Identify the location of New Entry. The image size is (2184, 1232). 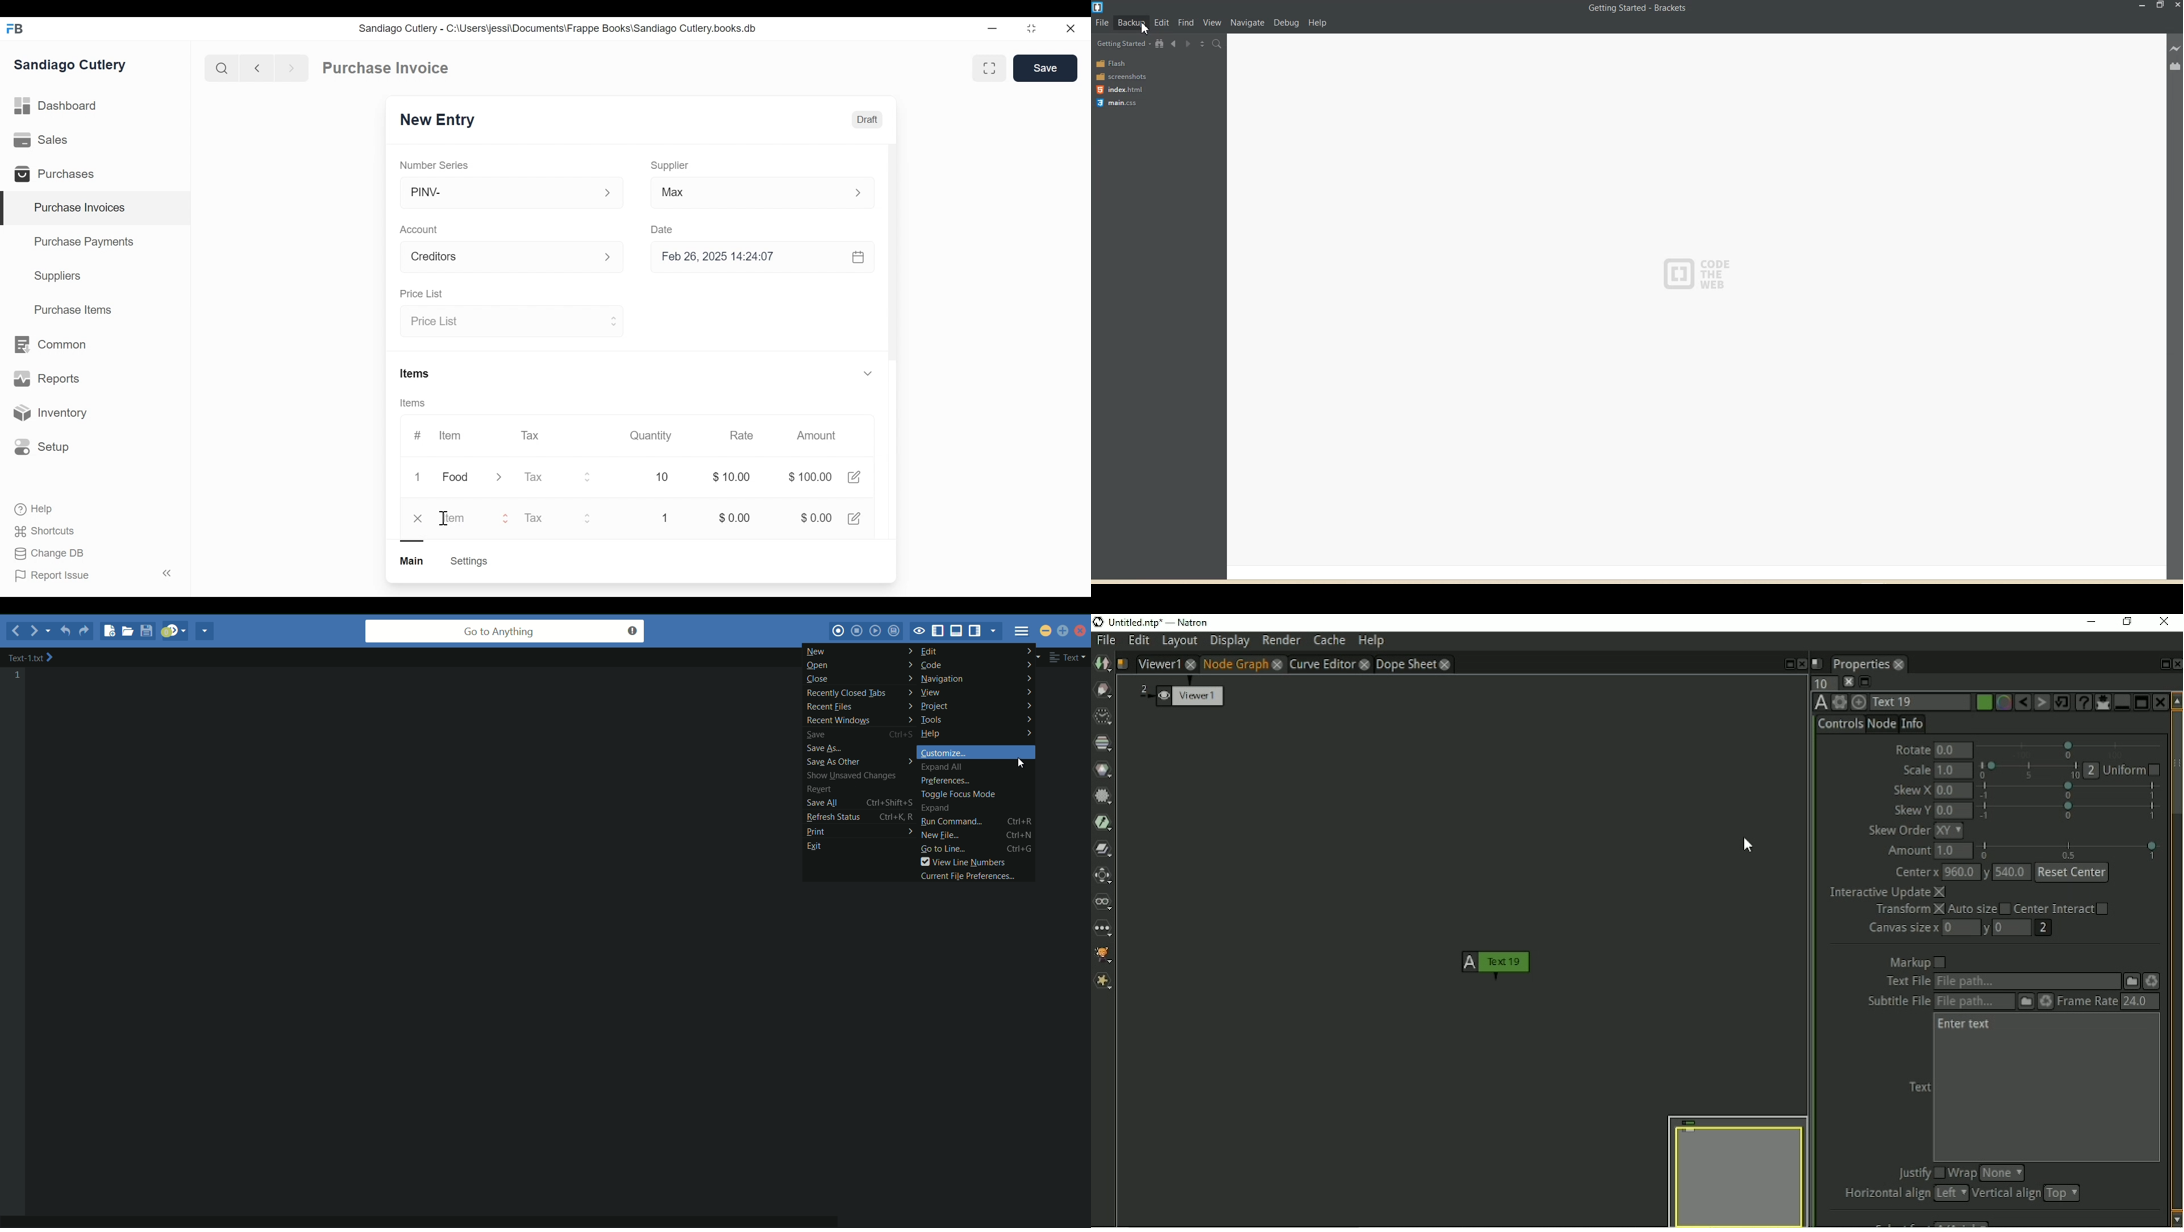
(441, 121).